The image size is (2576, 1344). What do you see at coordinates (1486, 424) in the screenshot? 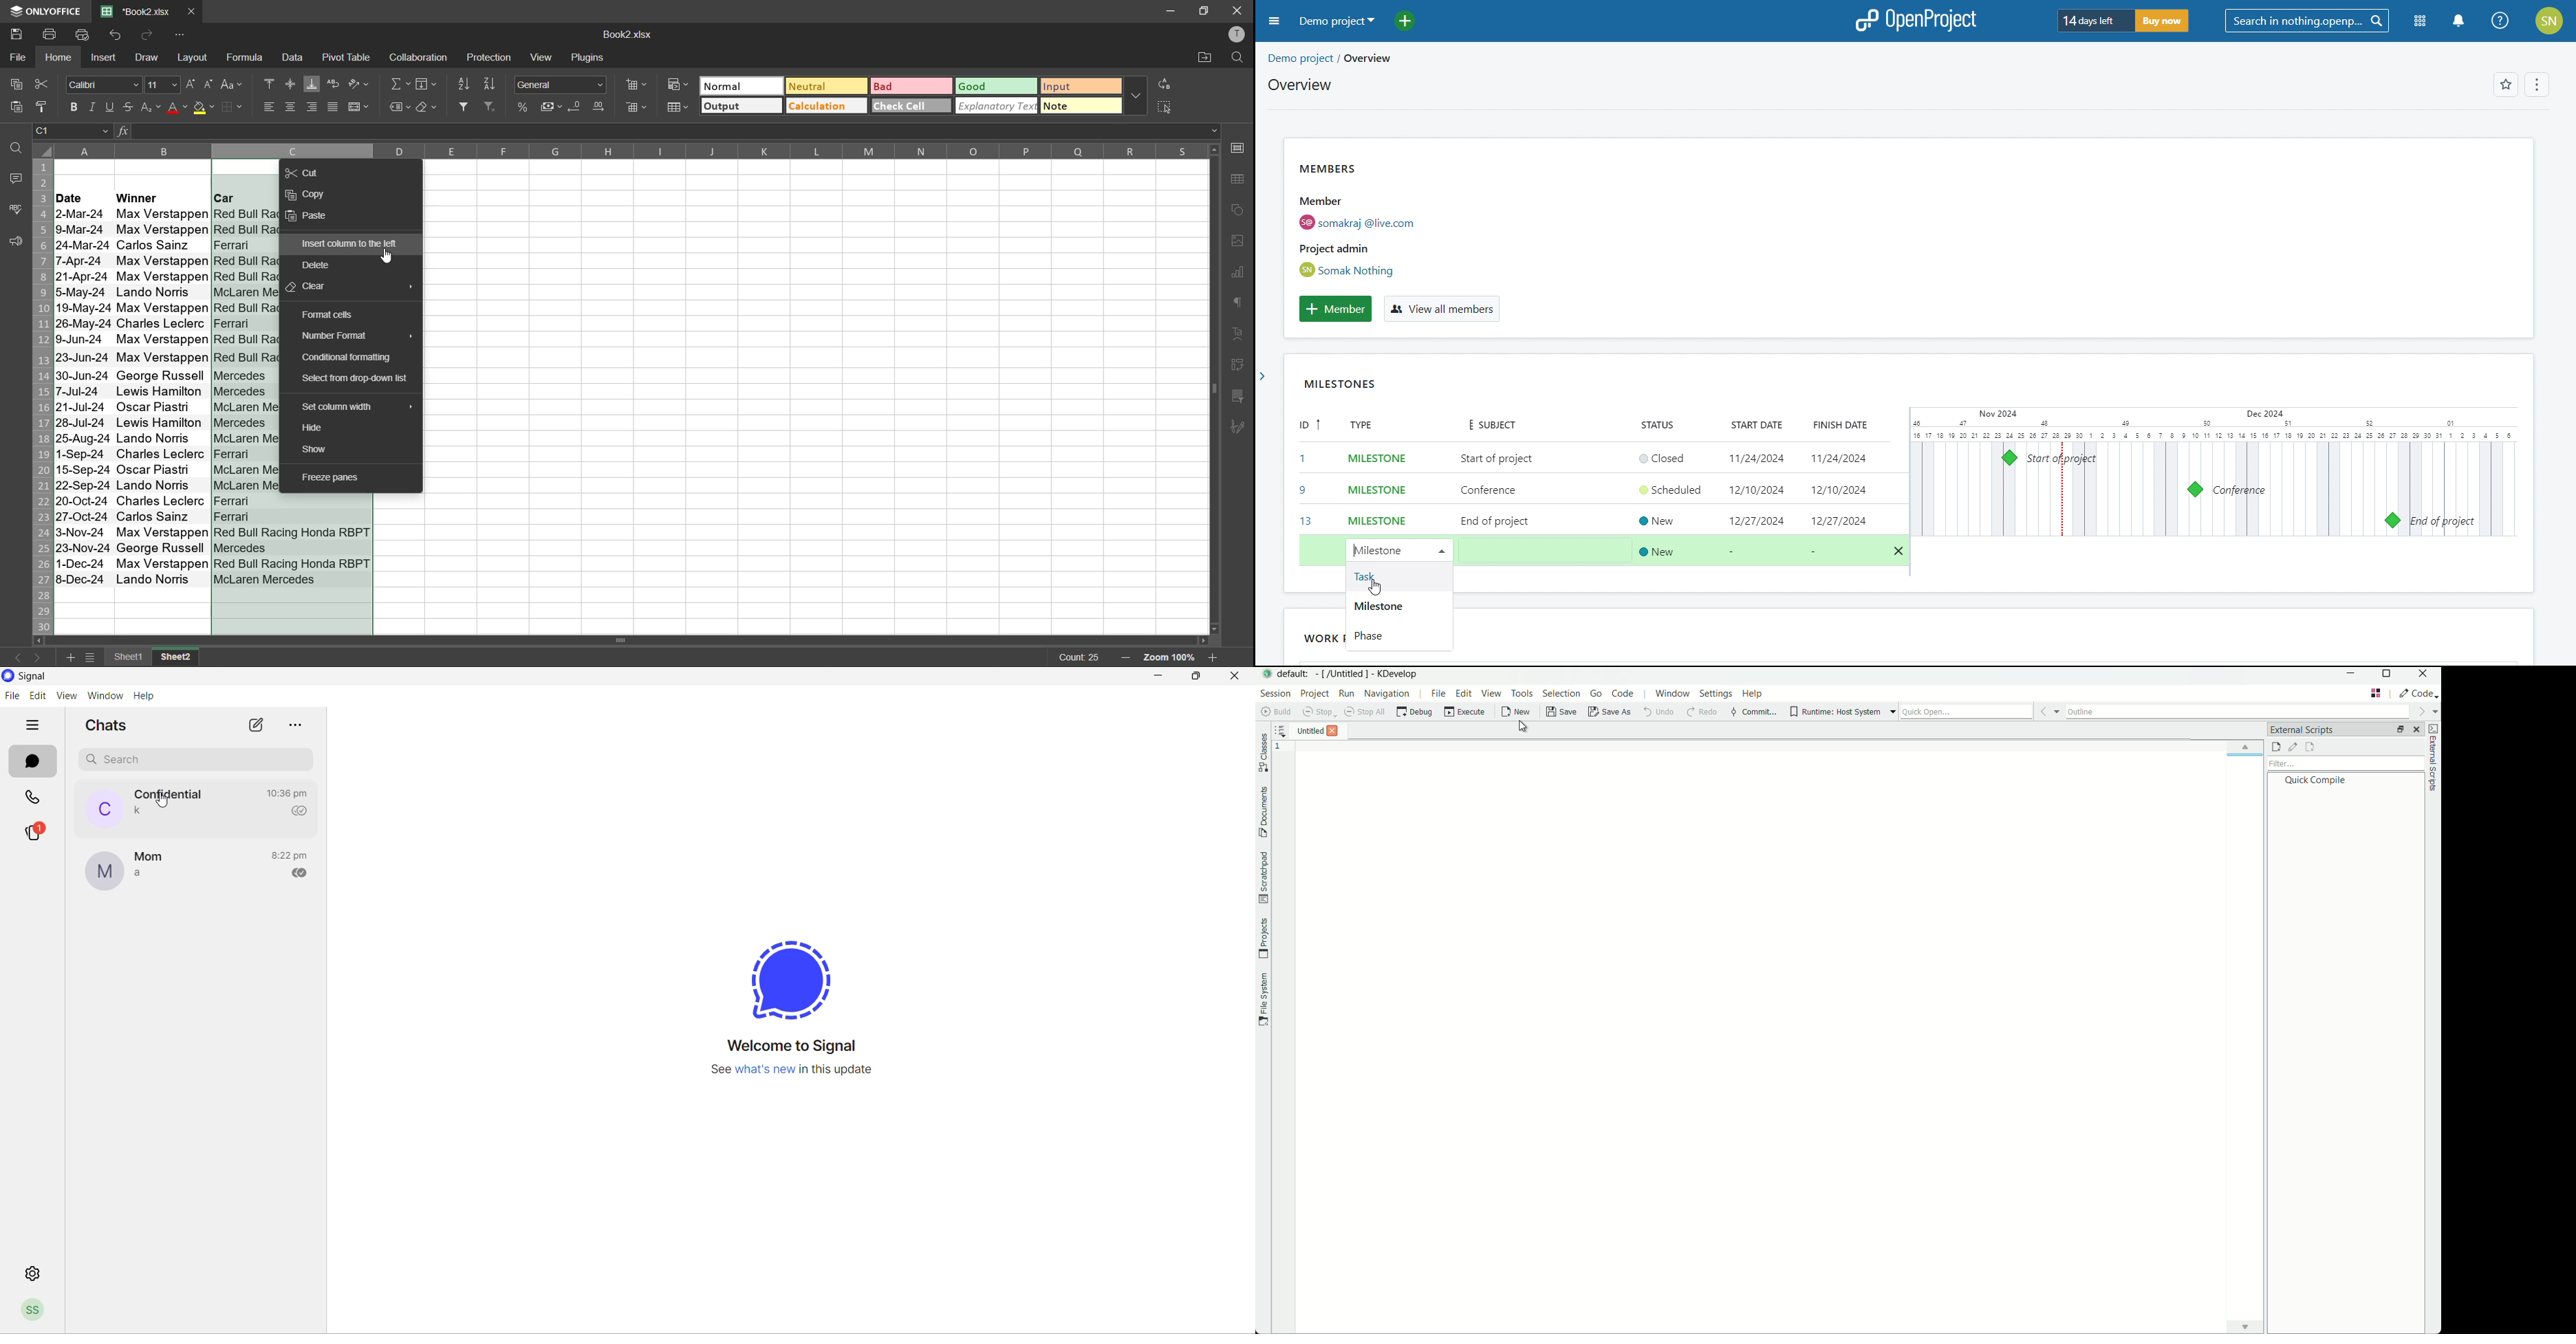
I see `subject` at bounding box center [1486, 424].